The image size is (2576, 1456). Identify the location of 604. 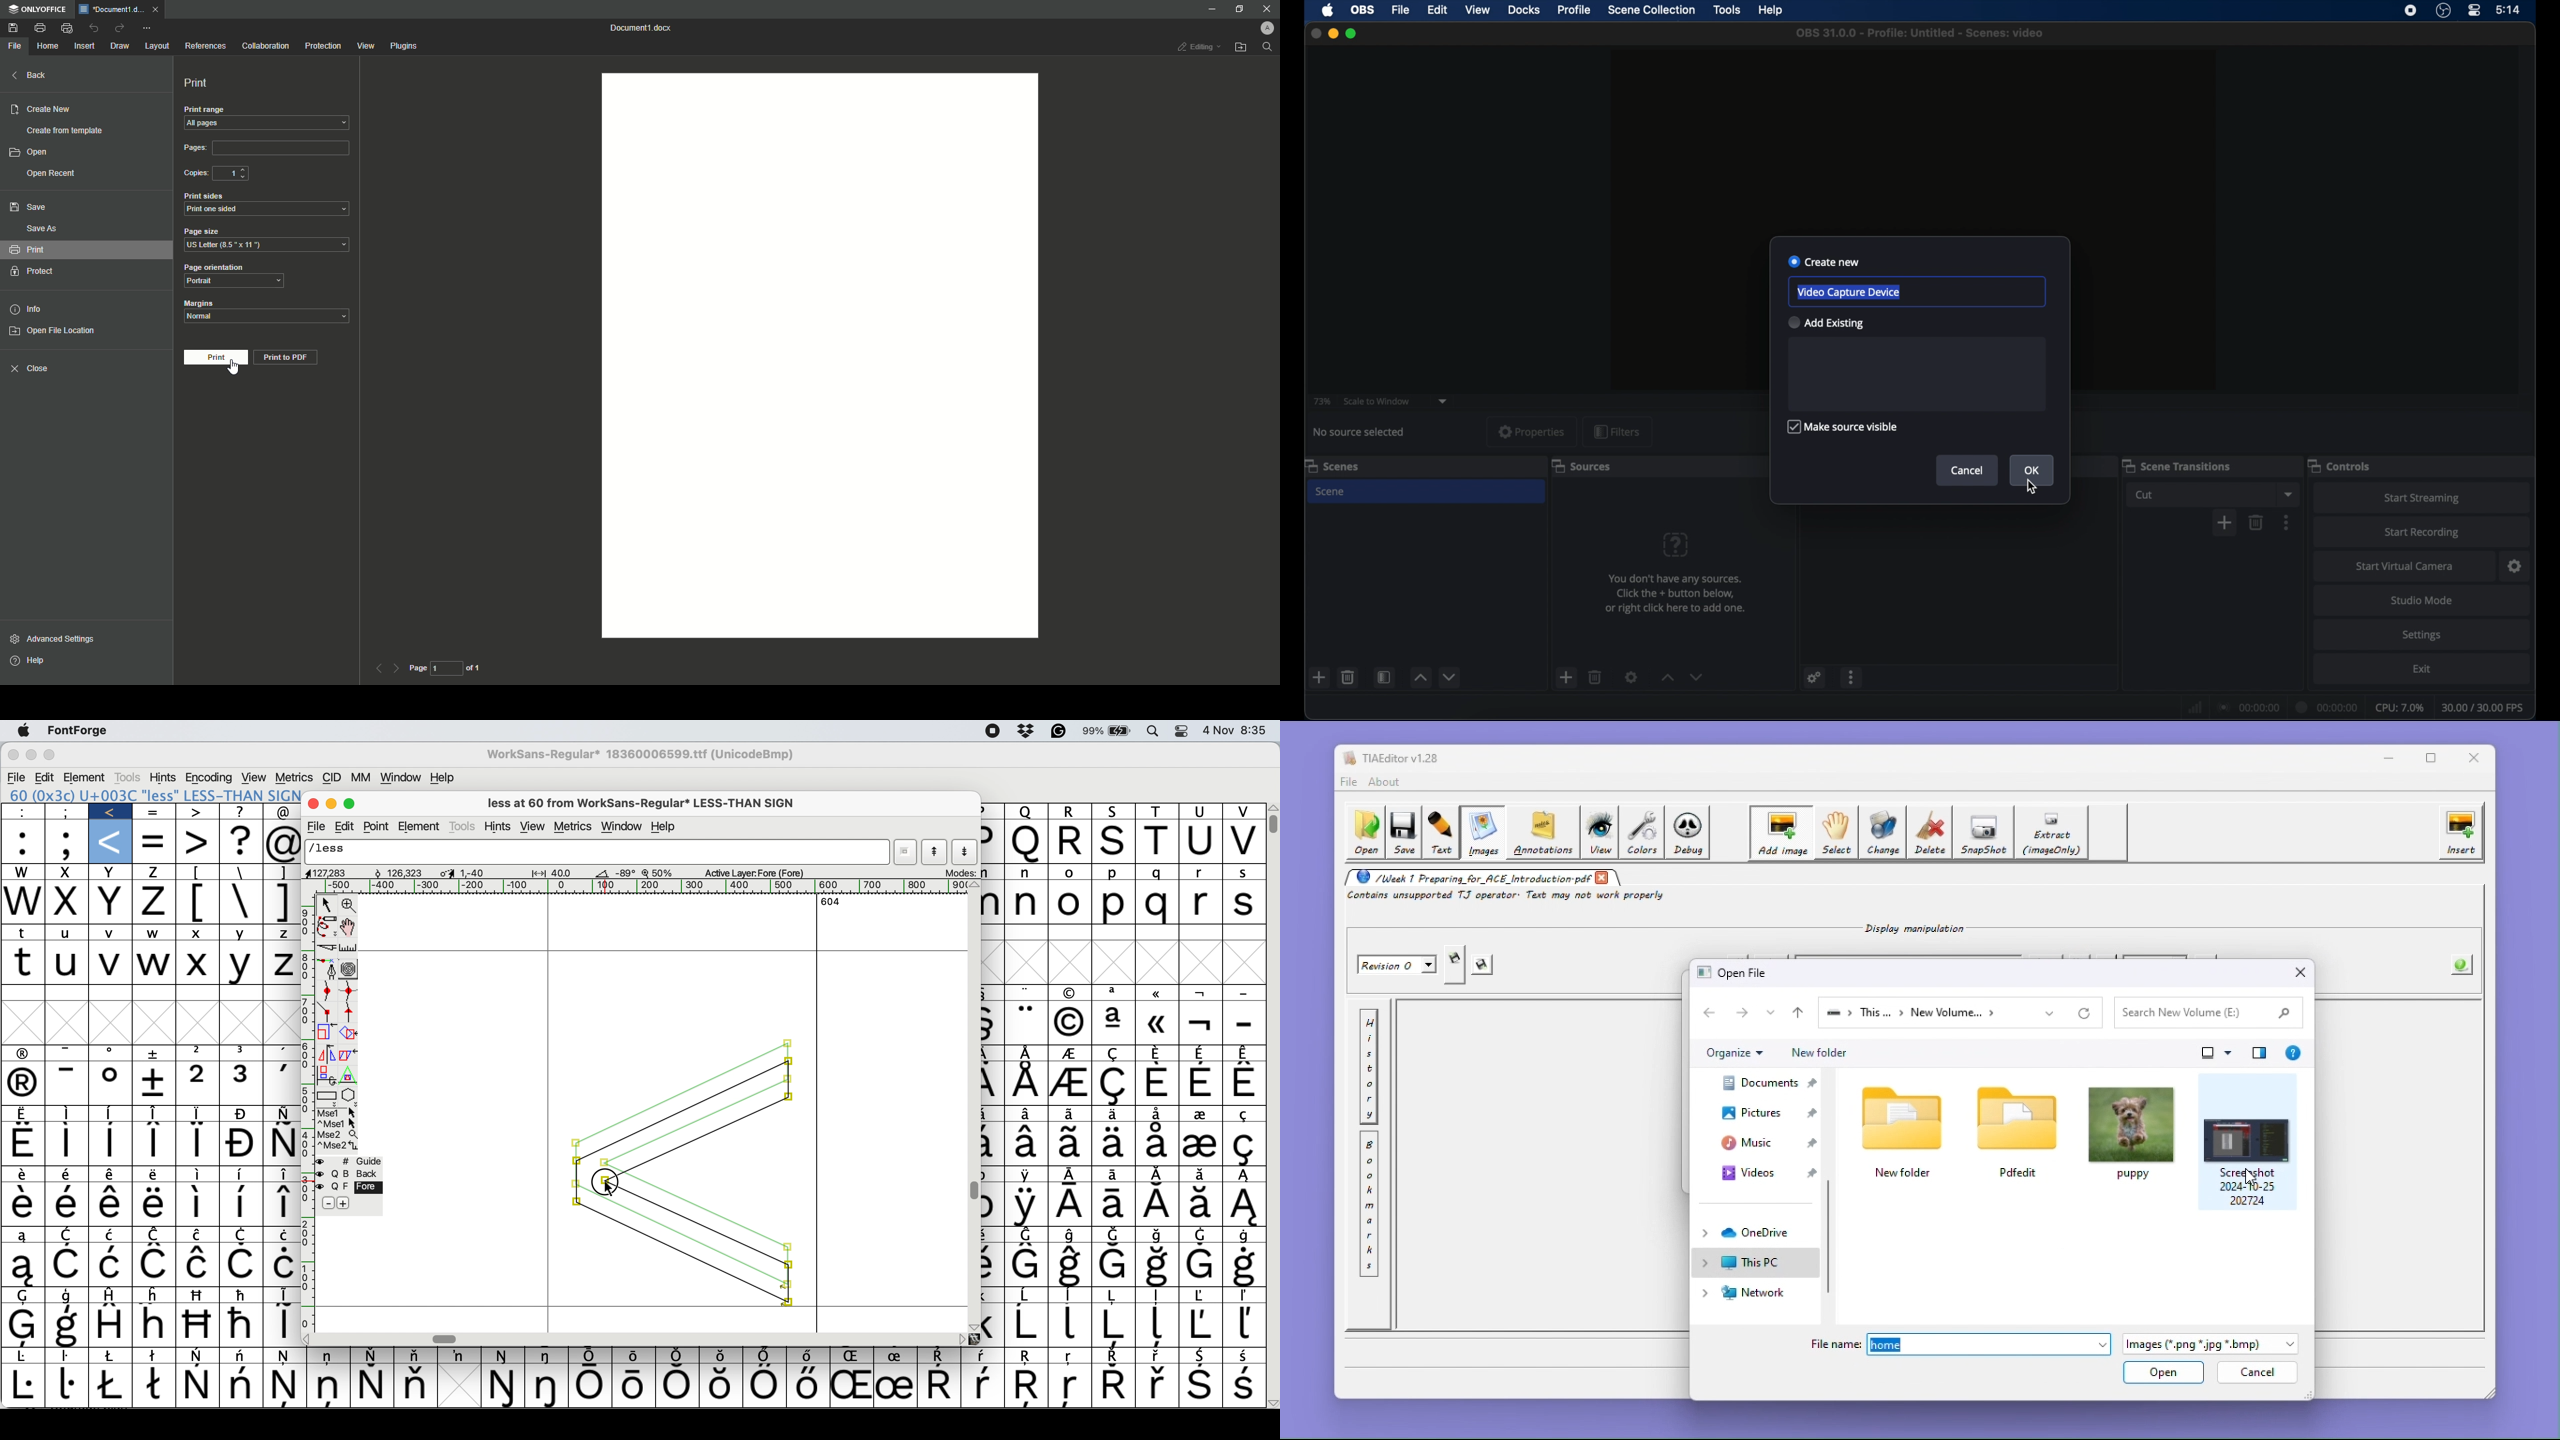
(830, 903).